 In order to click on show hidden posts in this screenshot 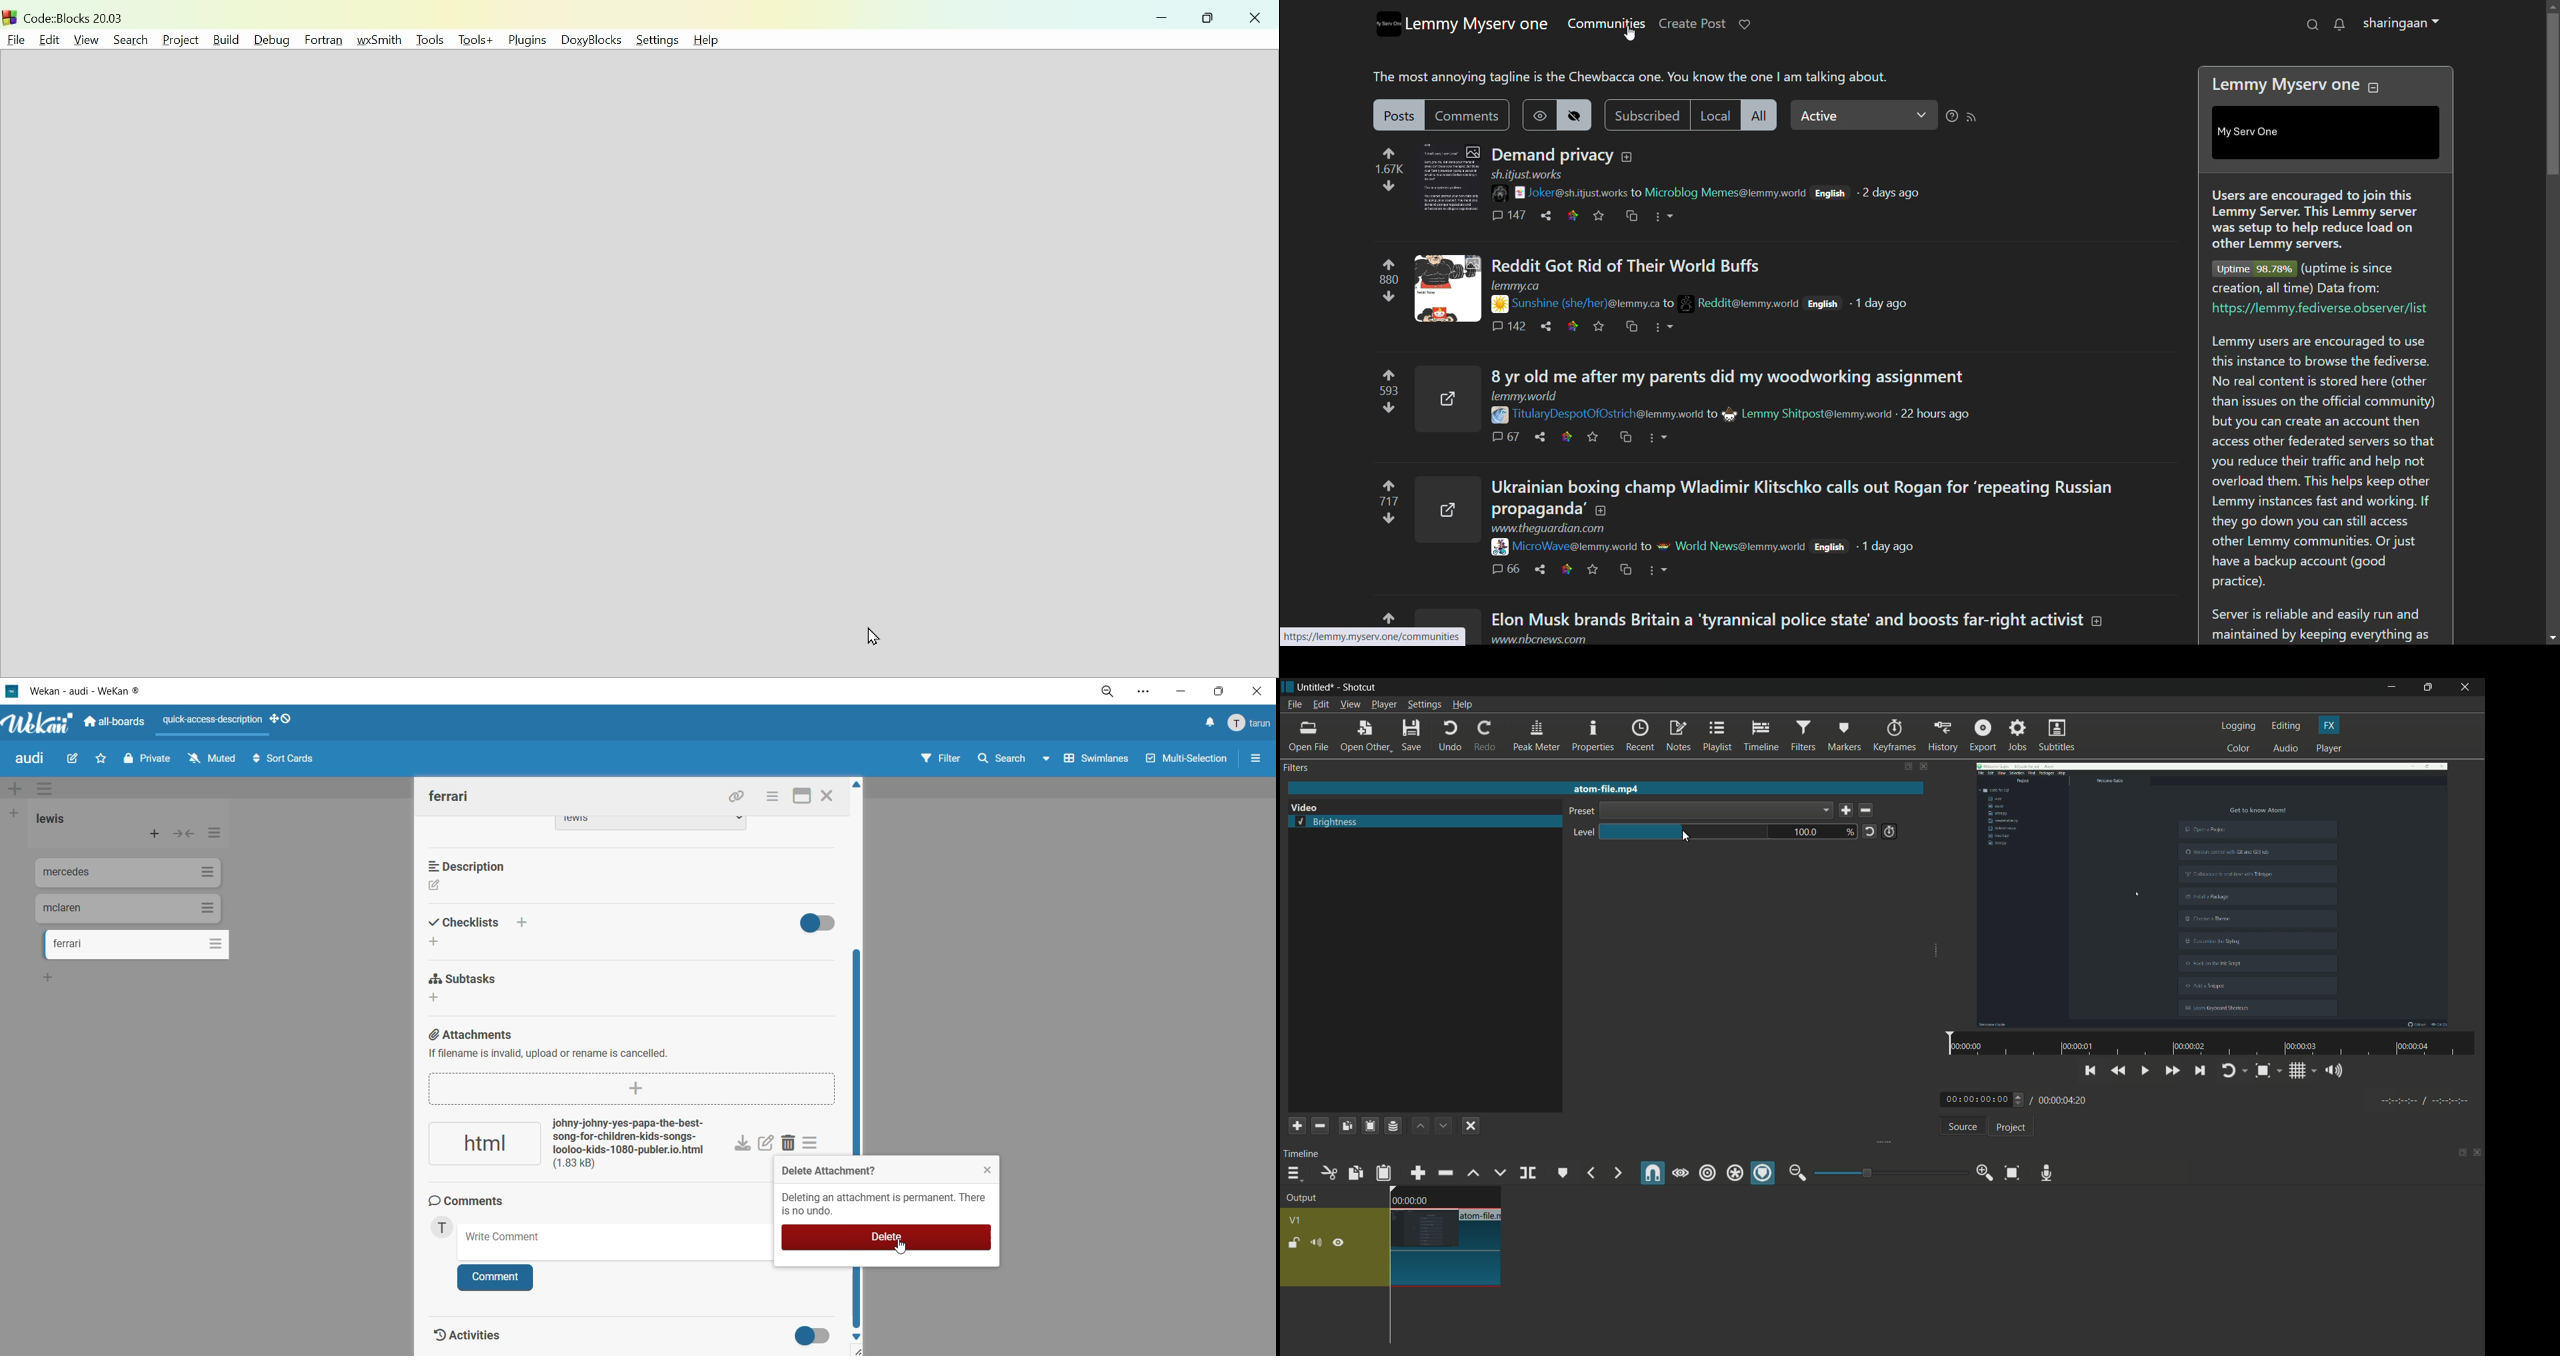, I will do `click(1539, 115)`.